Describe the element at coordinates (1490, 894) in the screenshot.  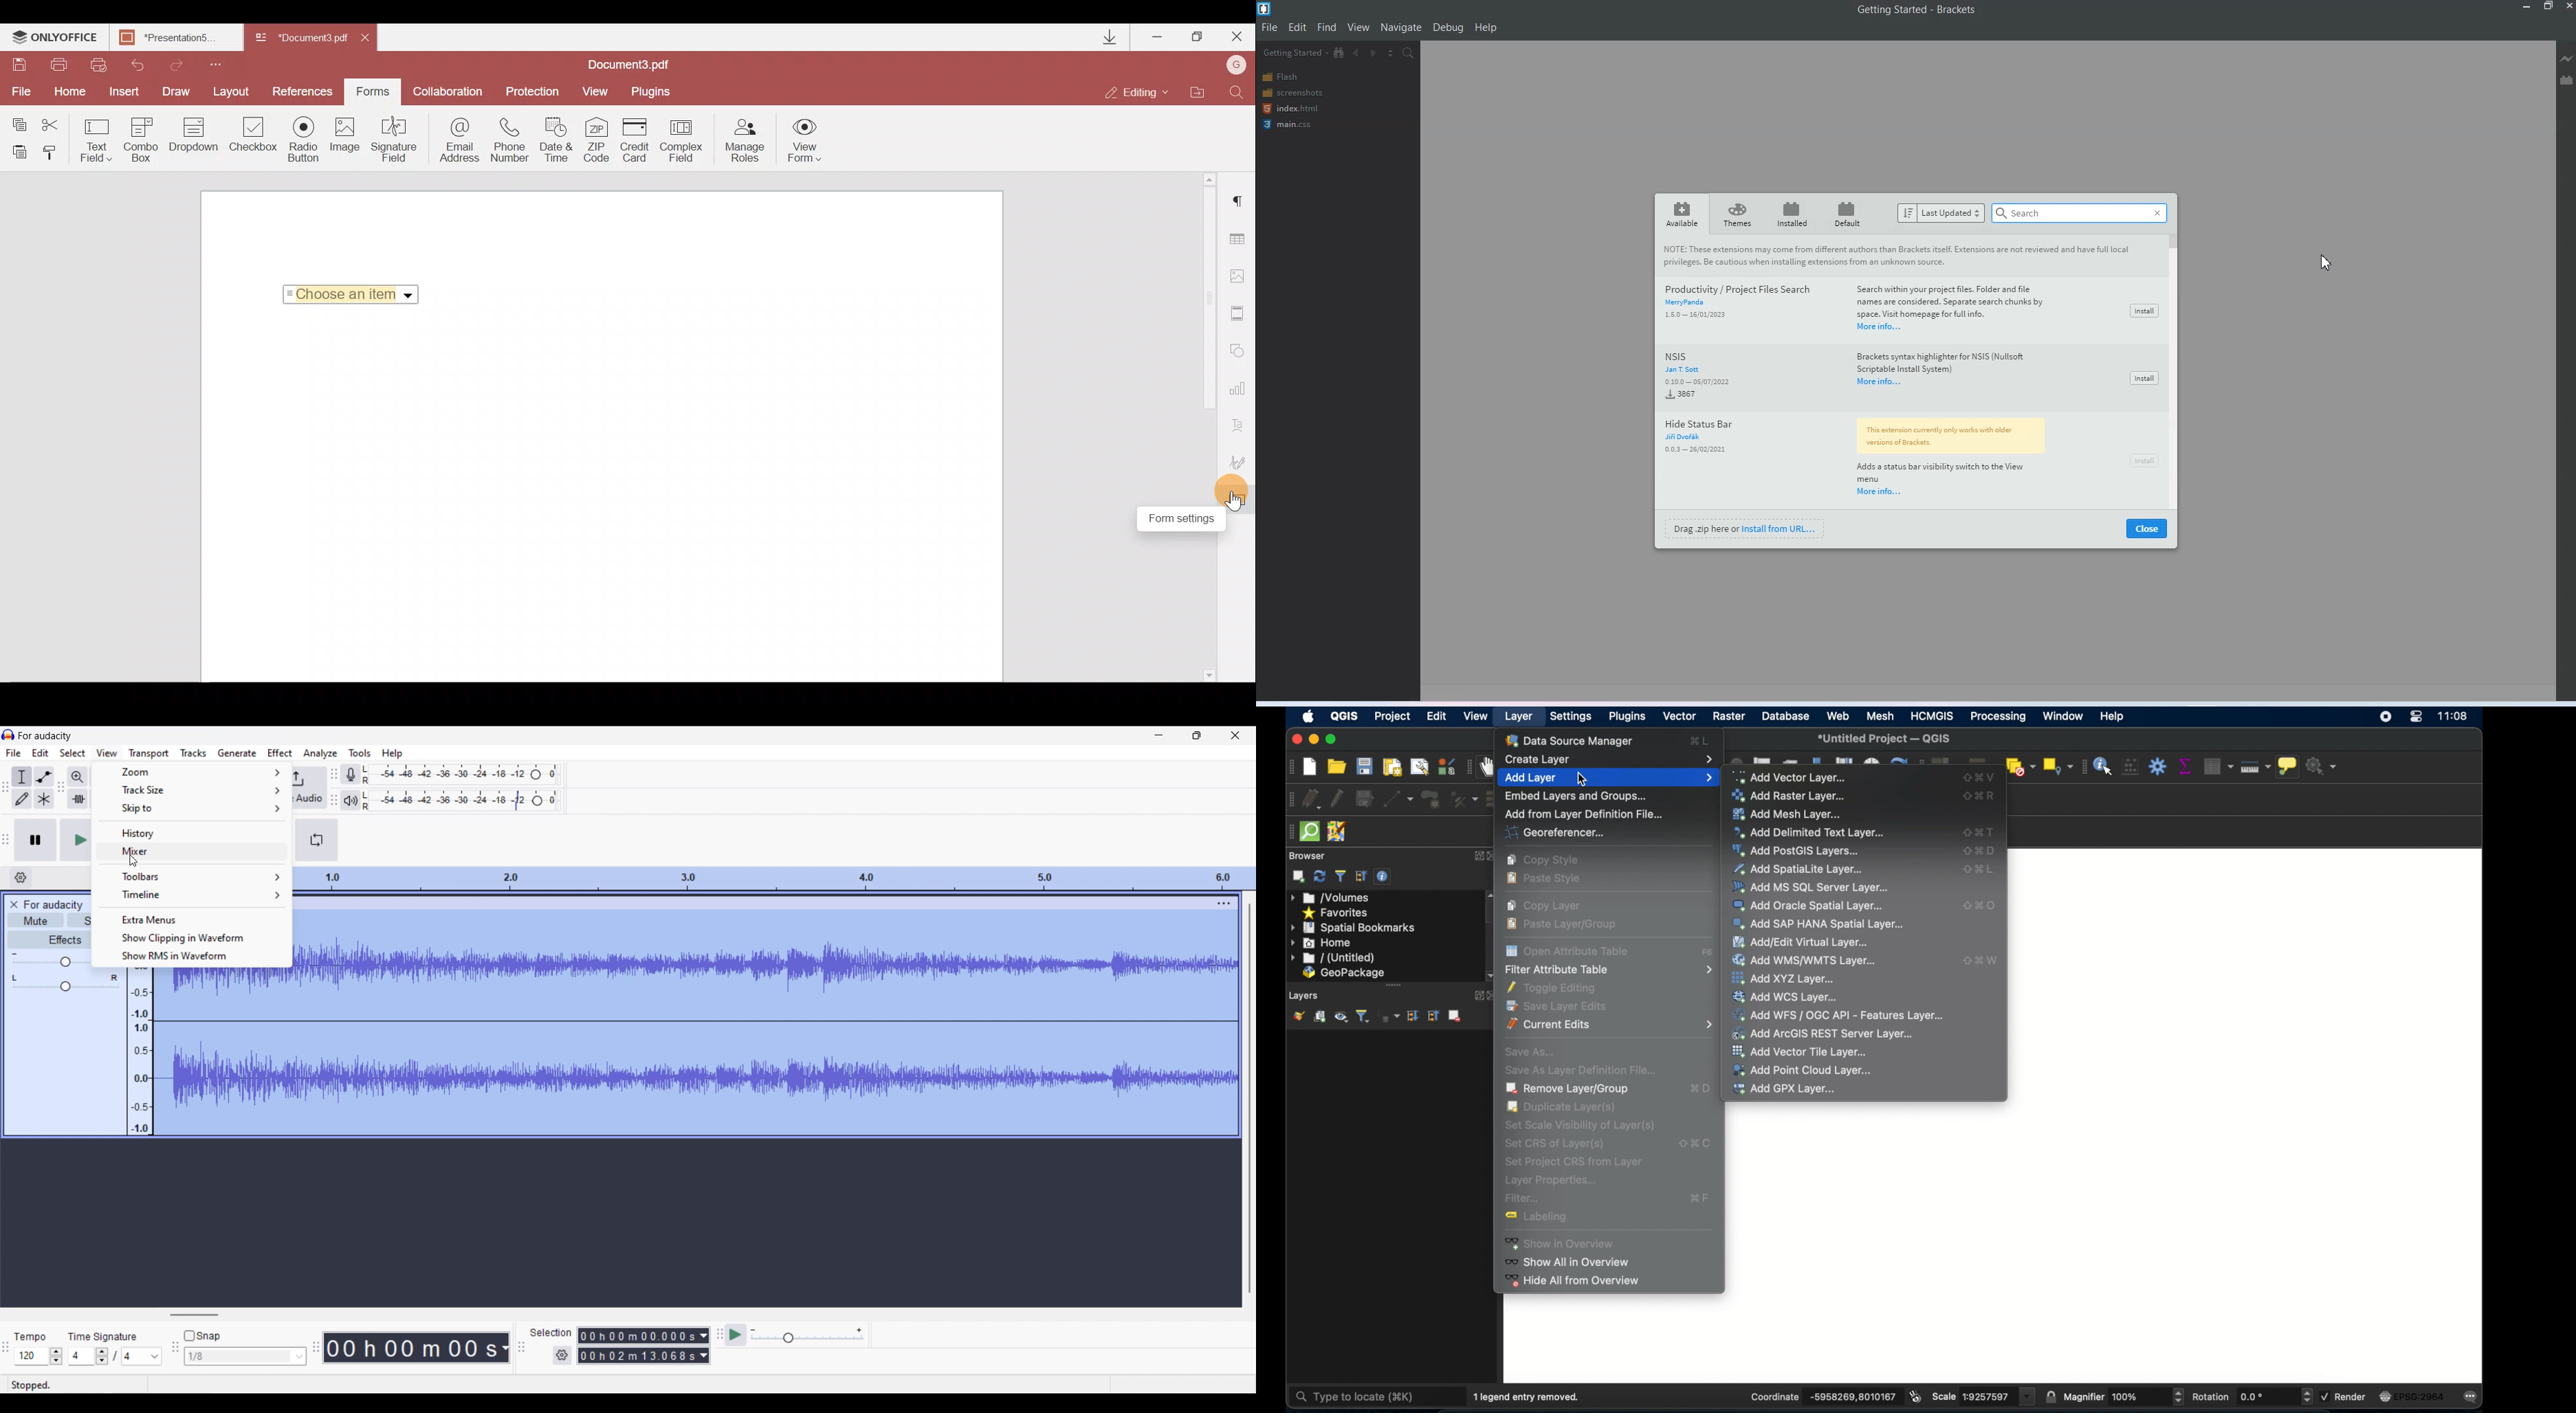
I see `scroll up arrow` at that location.